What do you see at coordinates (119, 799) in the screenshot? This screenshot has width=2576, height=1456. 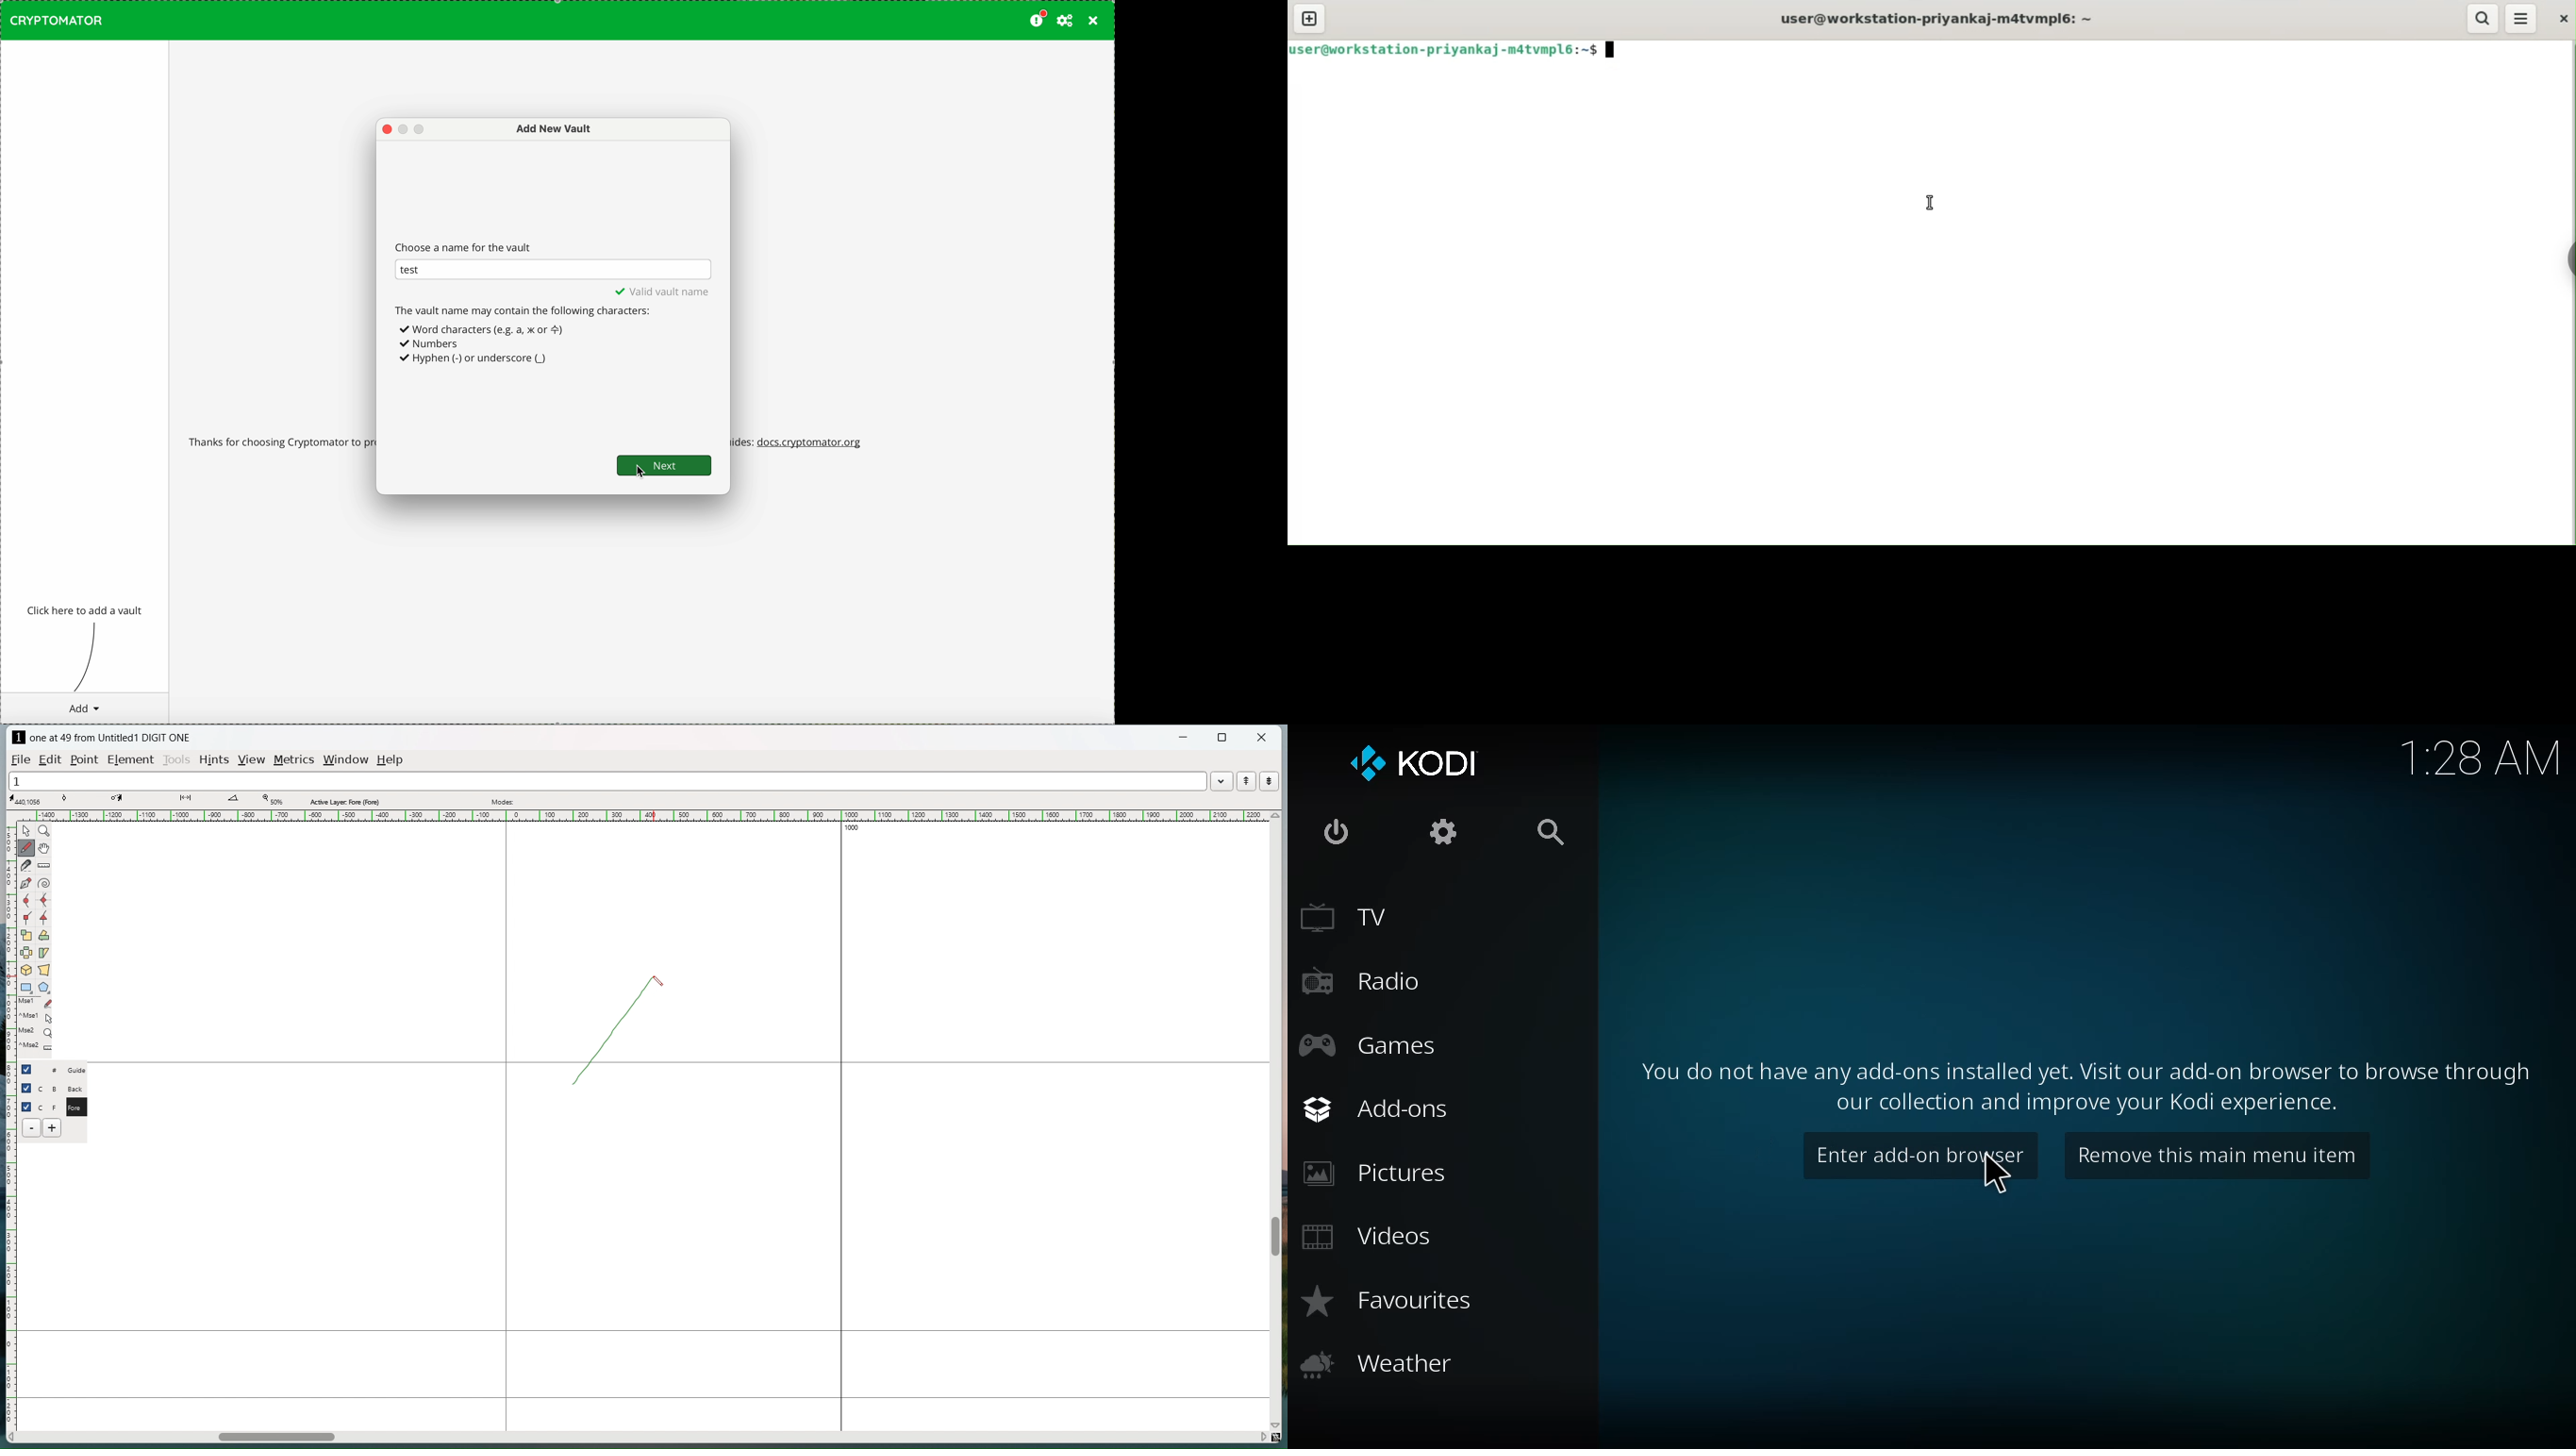 I see `coordinate of destination` at bounding box center [119, 799].